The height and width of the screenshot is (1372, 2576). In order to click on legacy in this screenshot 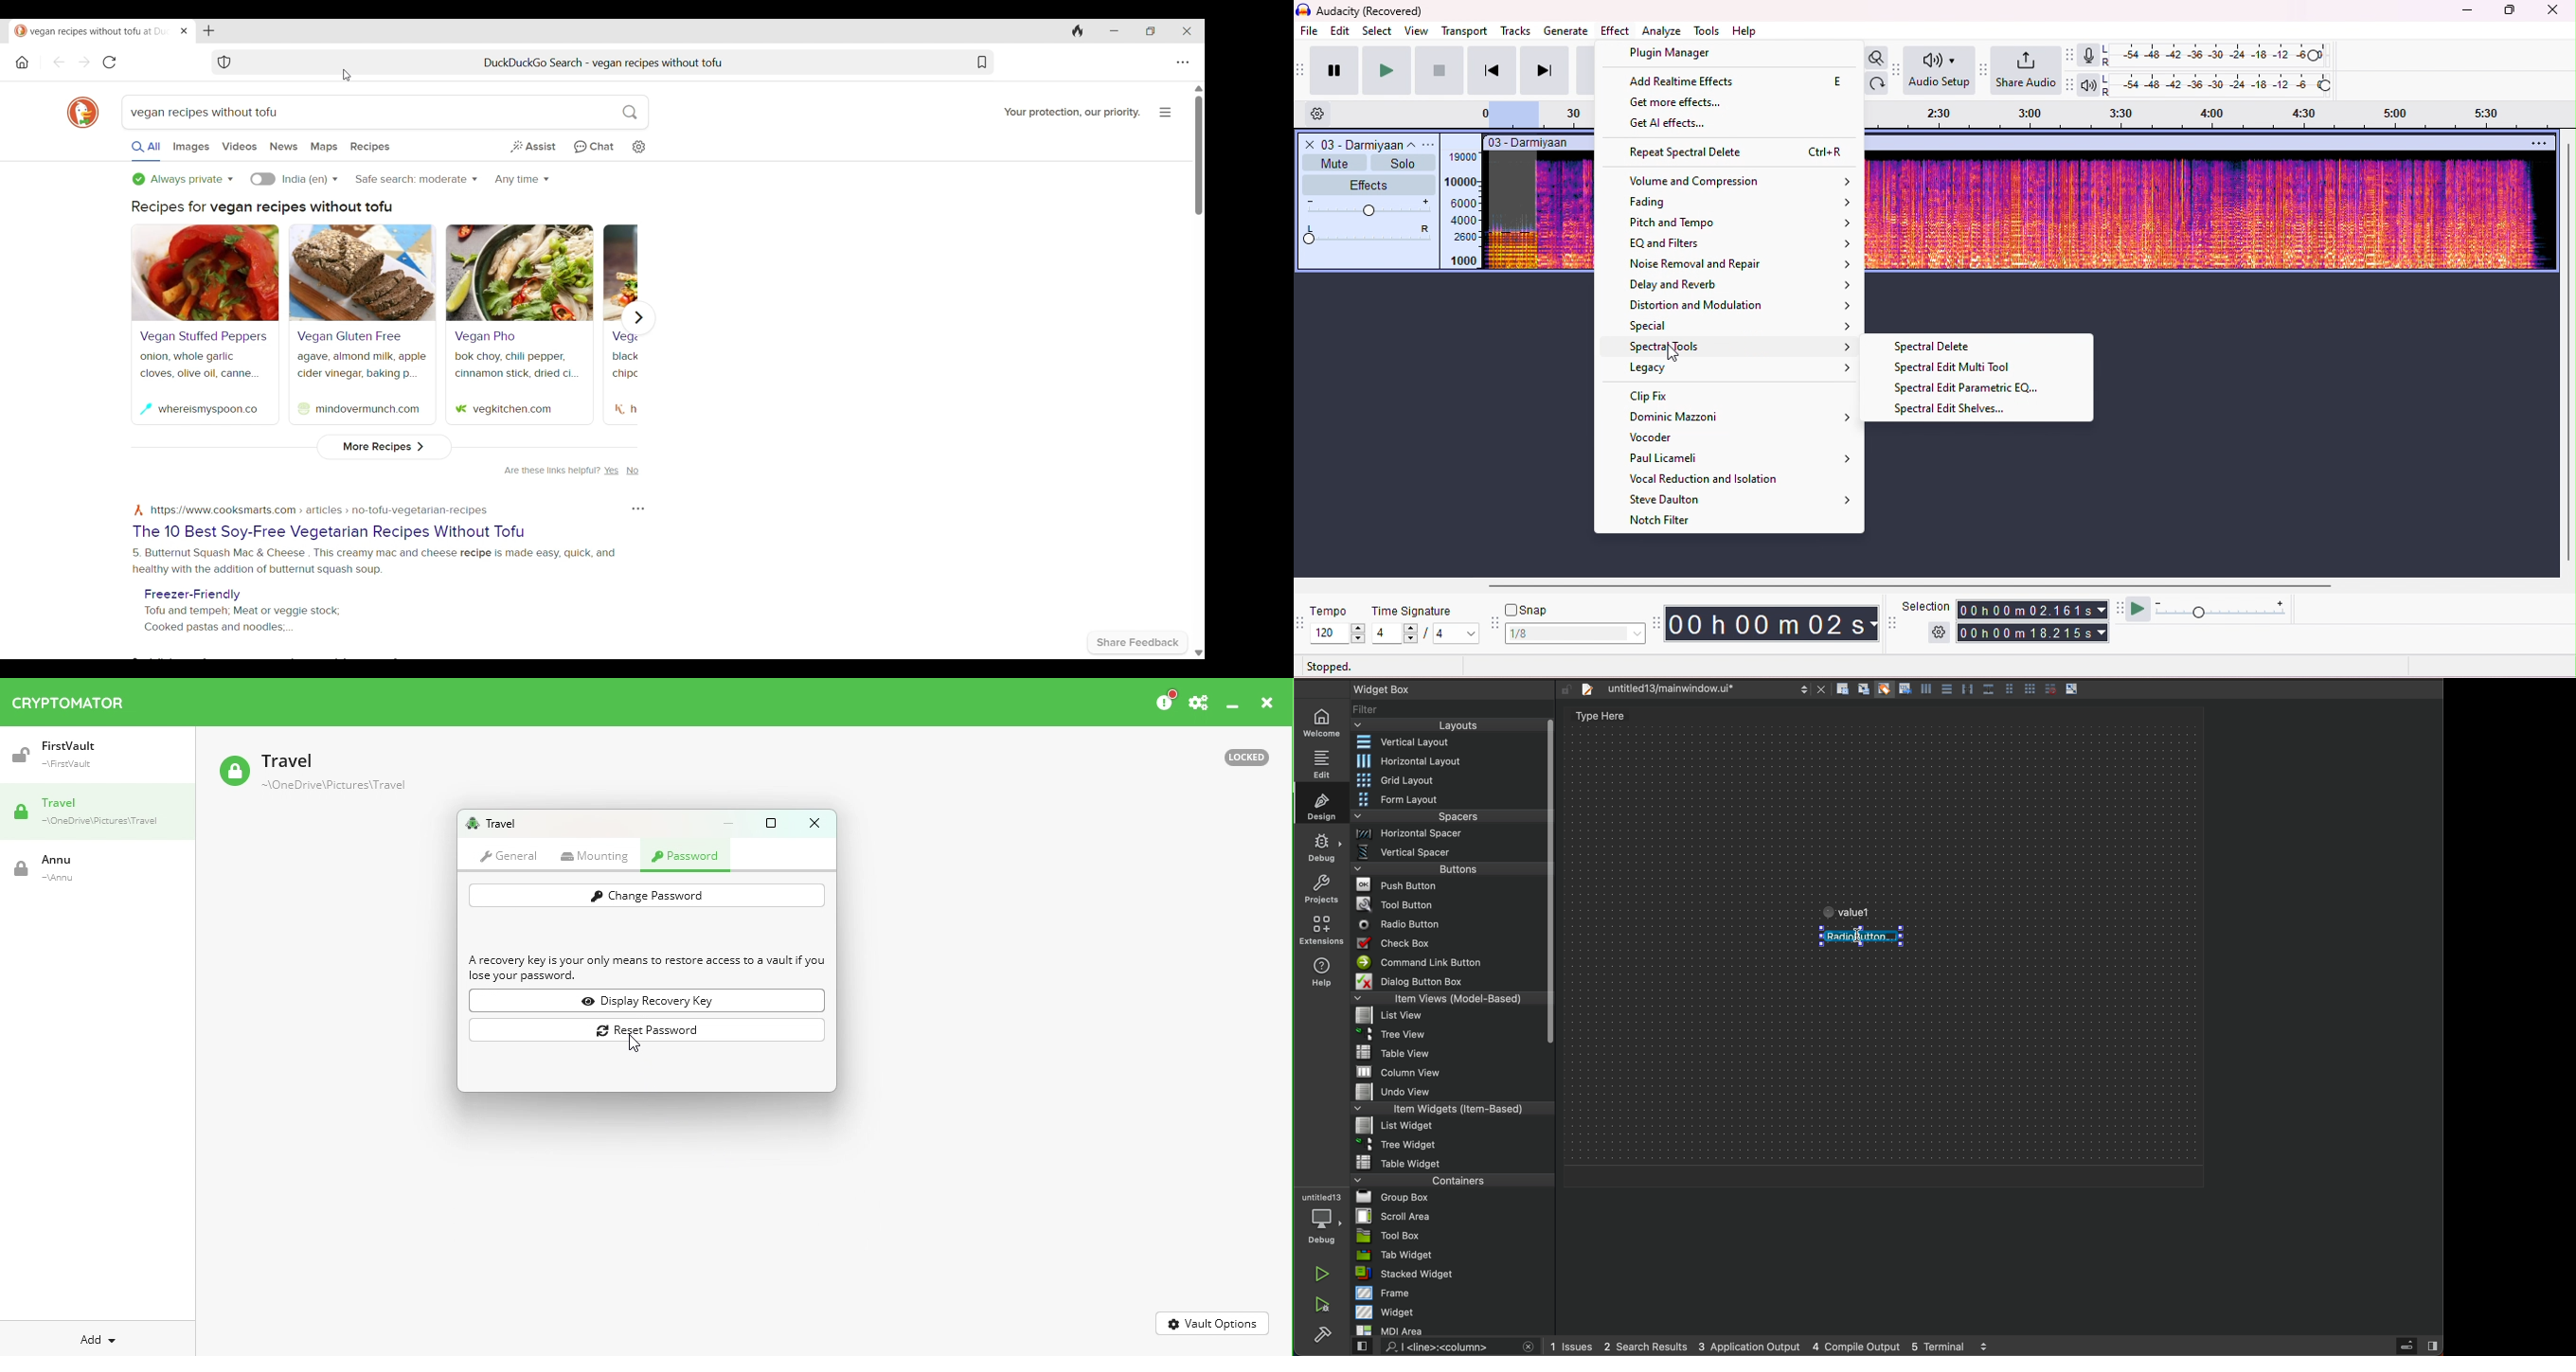, I will do `click(1742, 368)`.